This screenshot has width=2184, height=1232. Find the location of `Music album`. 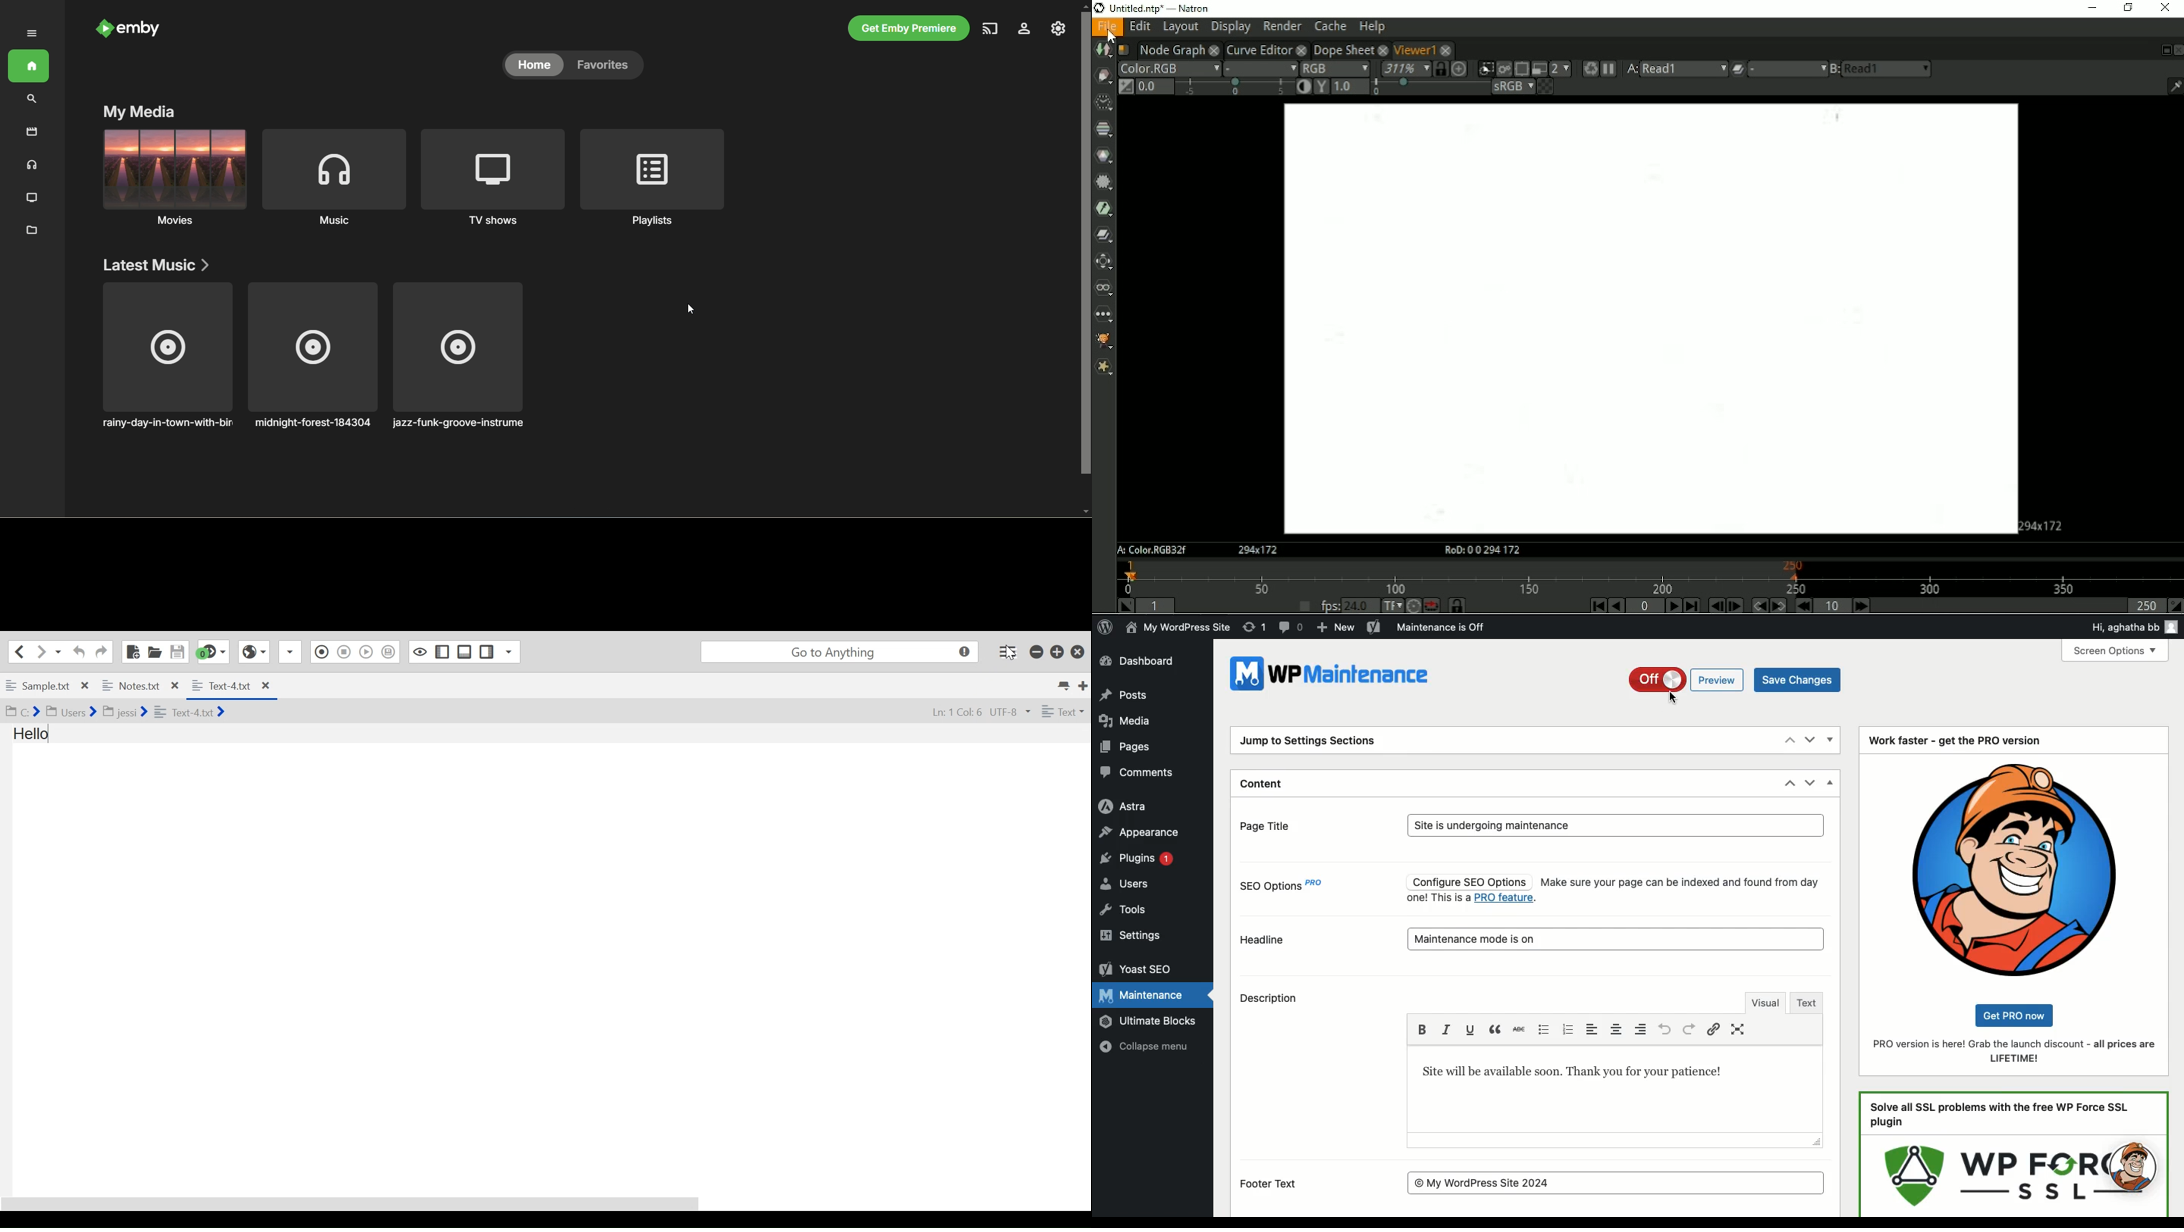

Music album is located at coordinates (167, 355).